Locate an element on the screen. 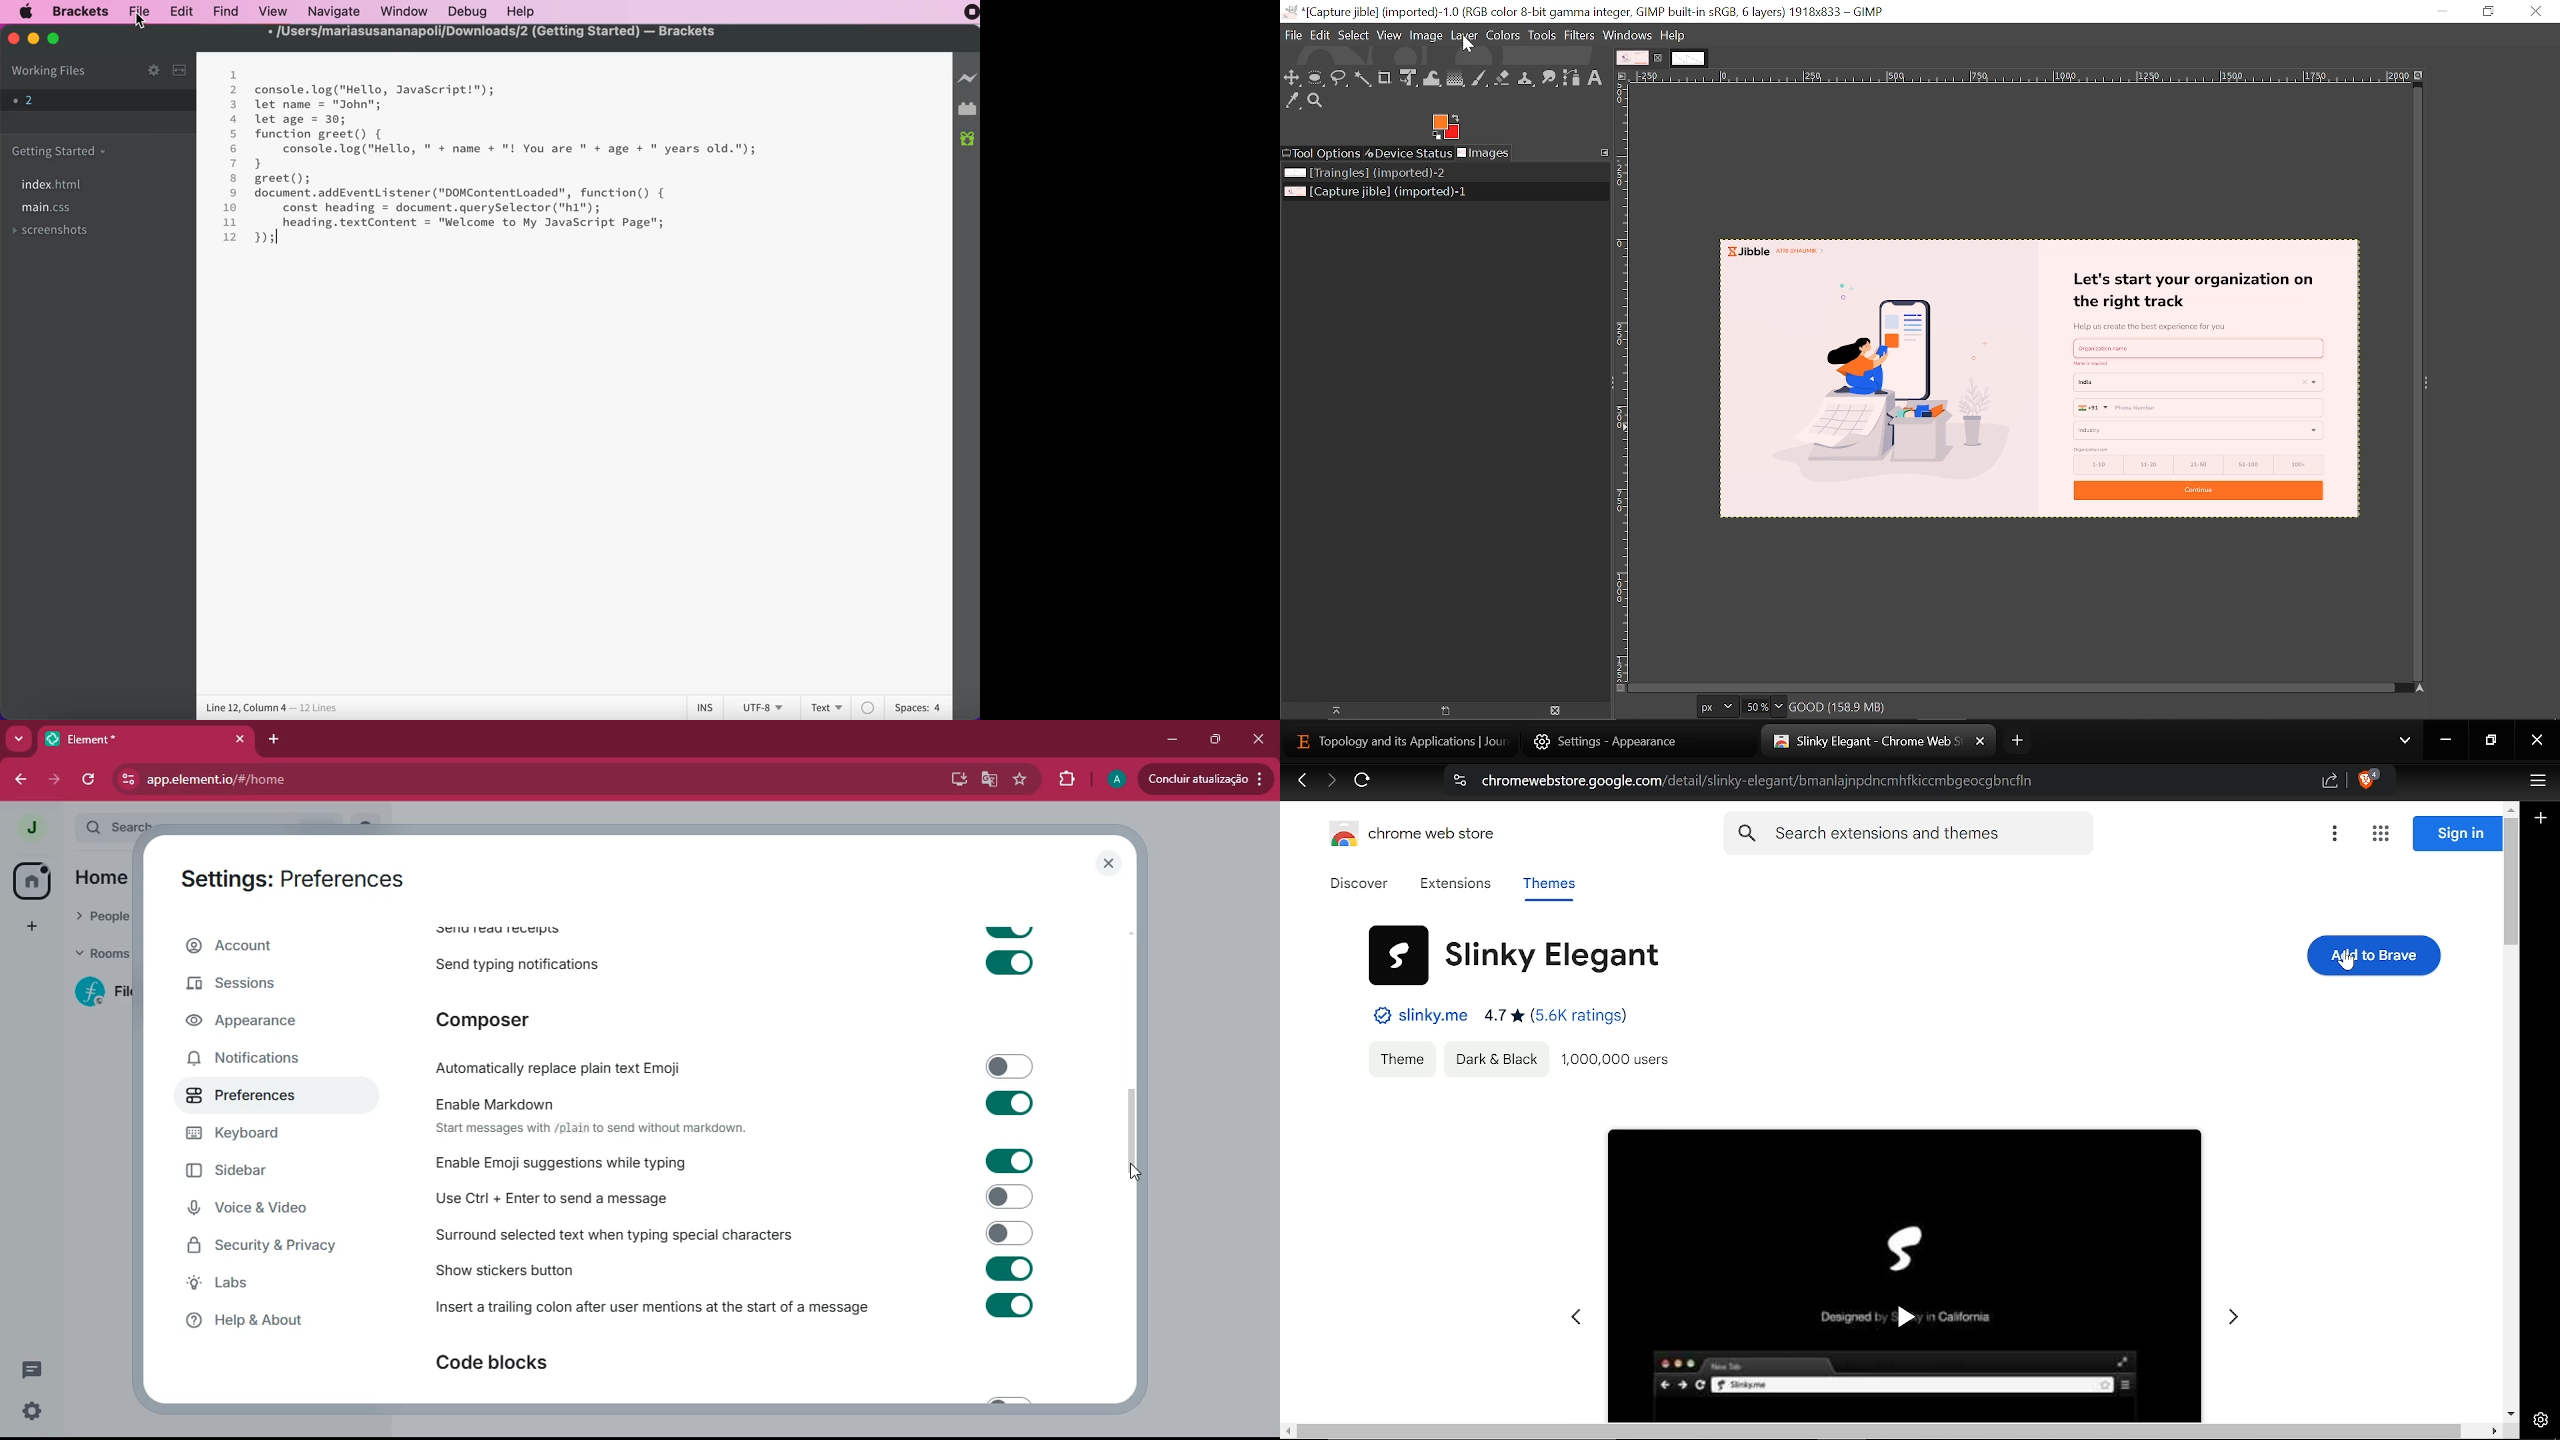  appearance is located at coordinates (257, 1023).